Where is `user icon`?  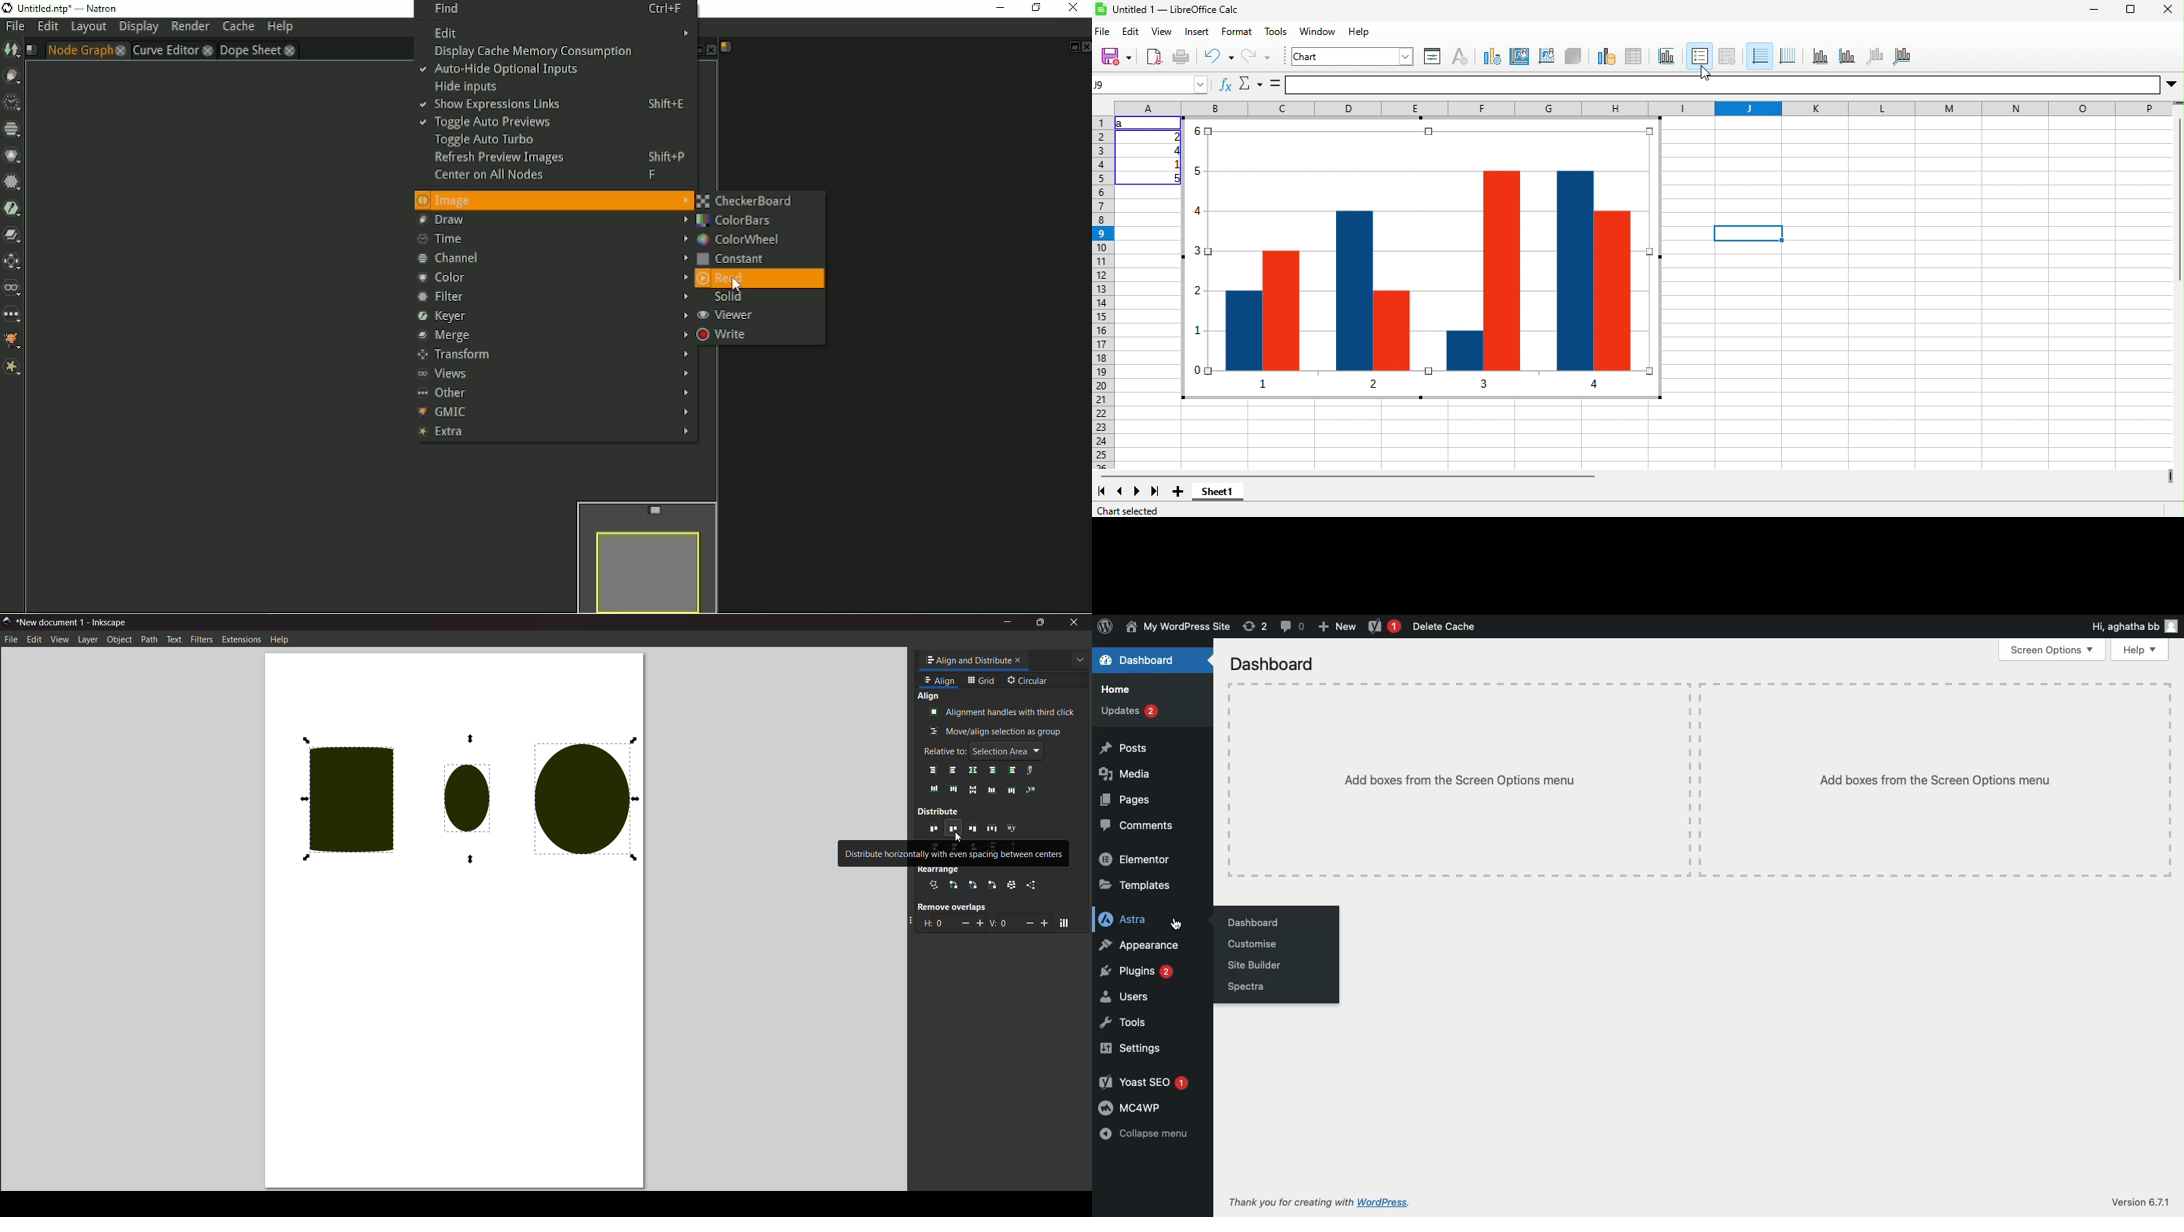
user icon is located at coordinates (2170, 628).